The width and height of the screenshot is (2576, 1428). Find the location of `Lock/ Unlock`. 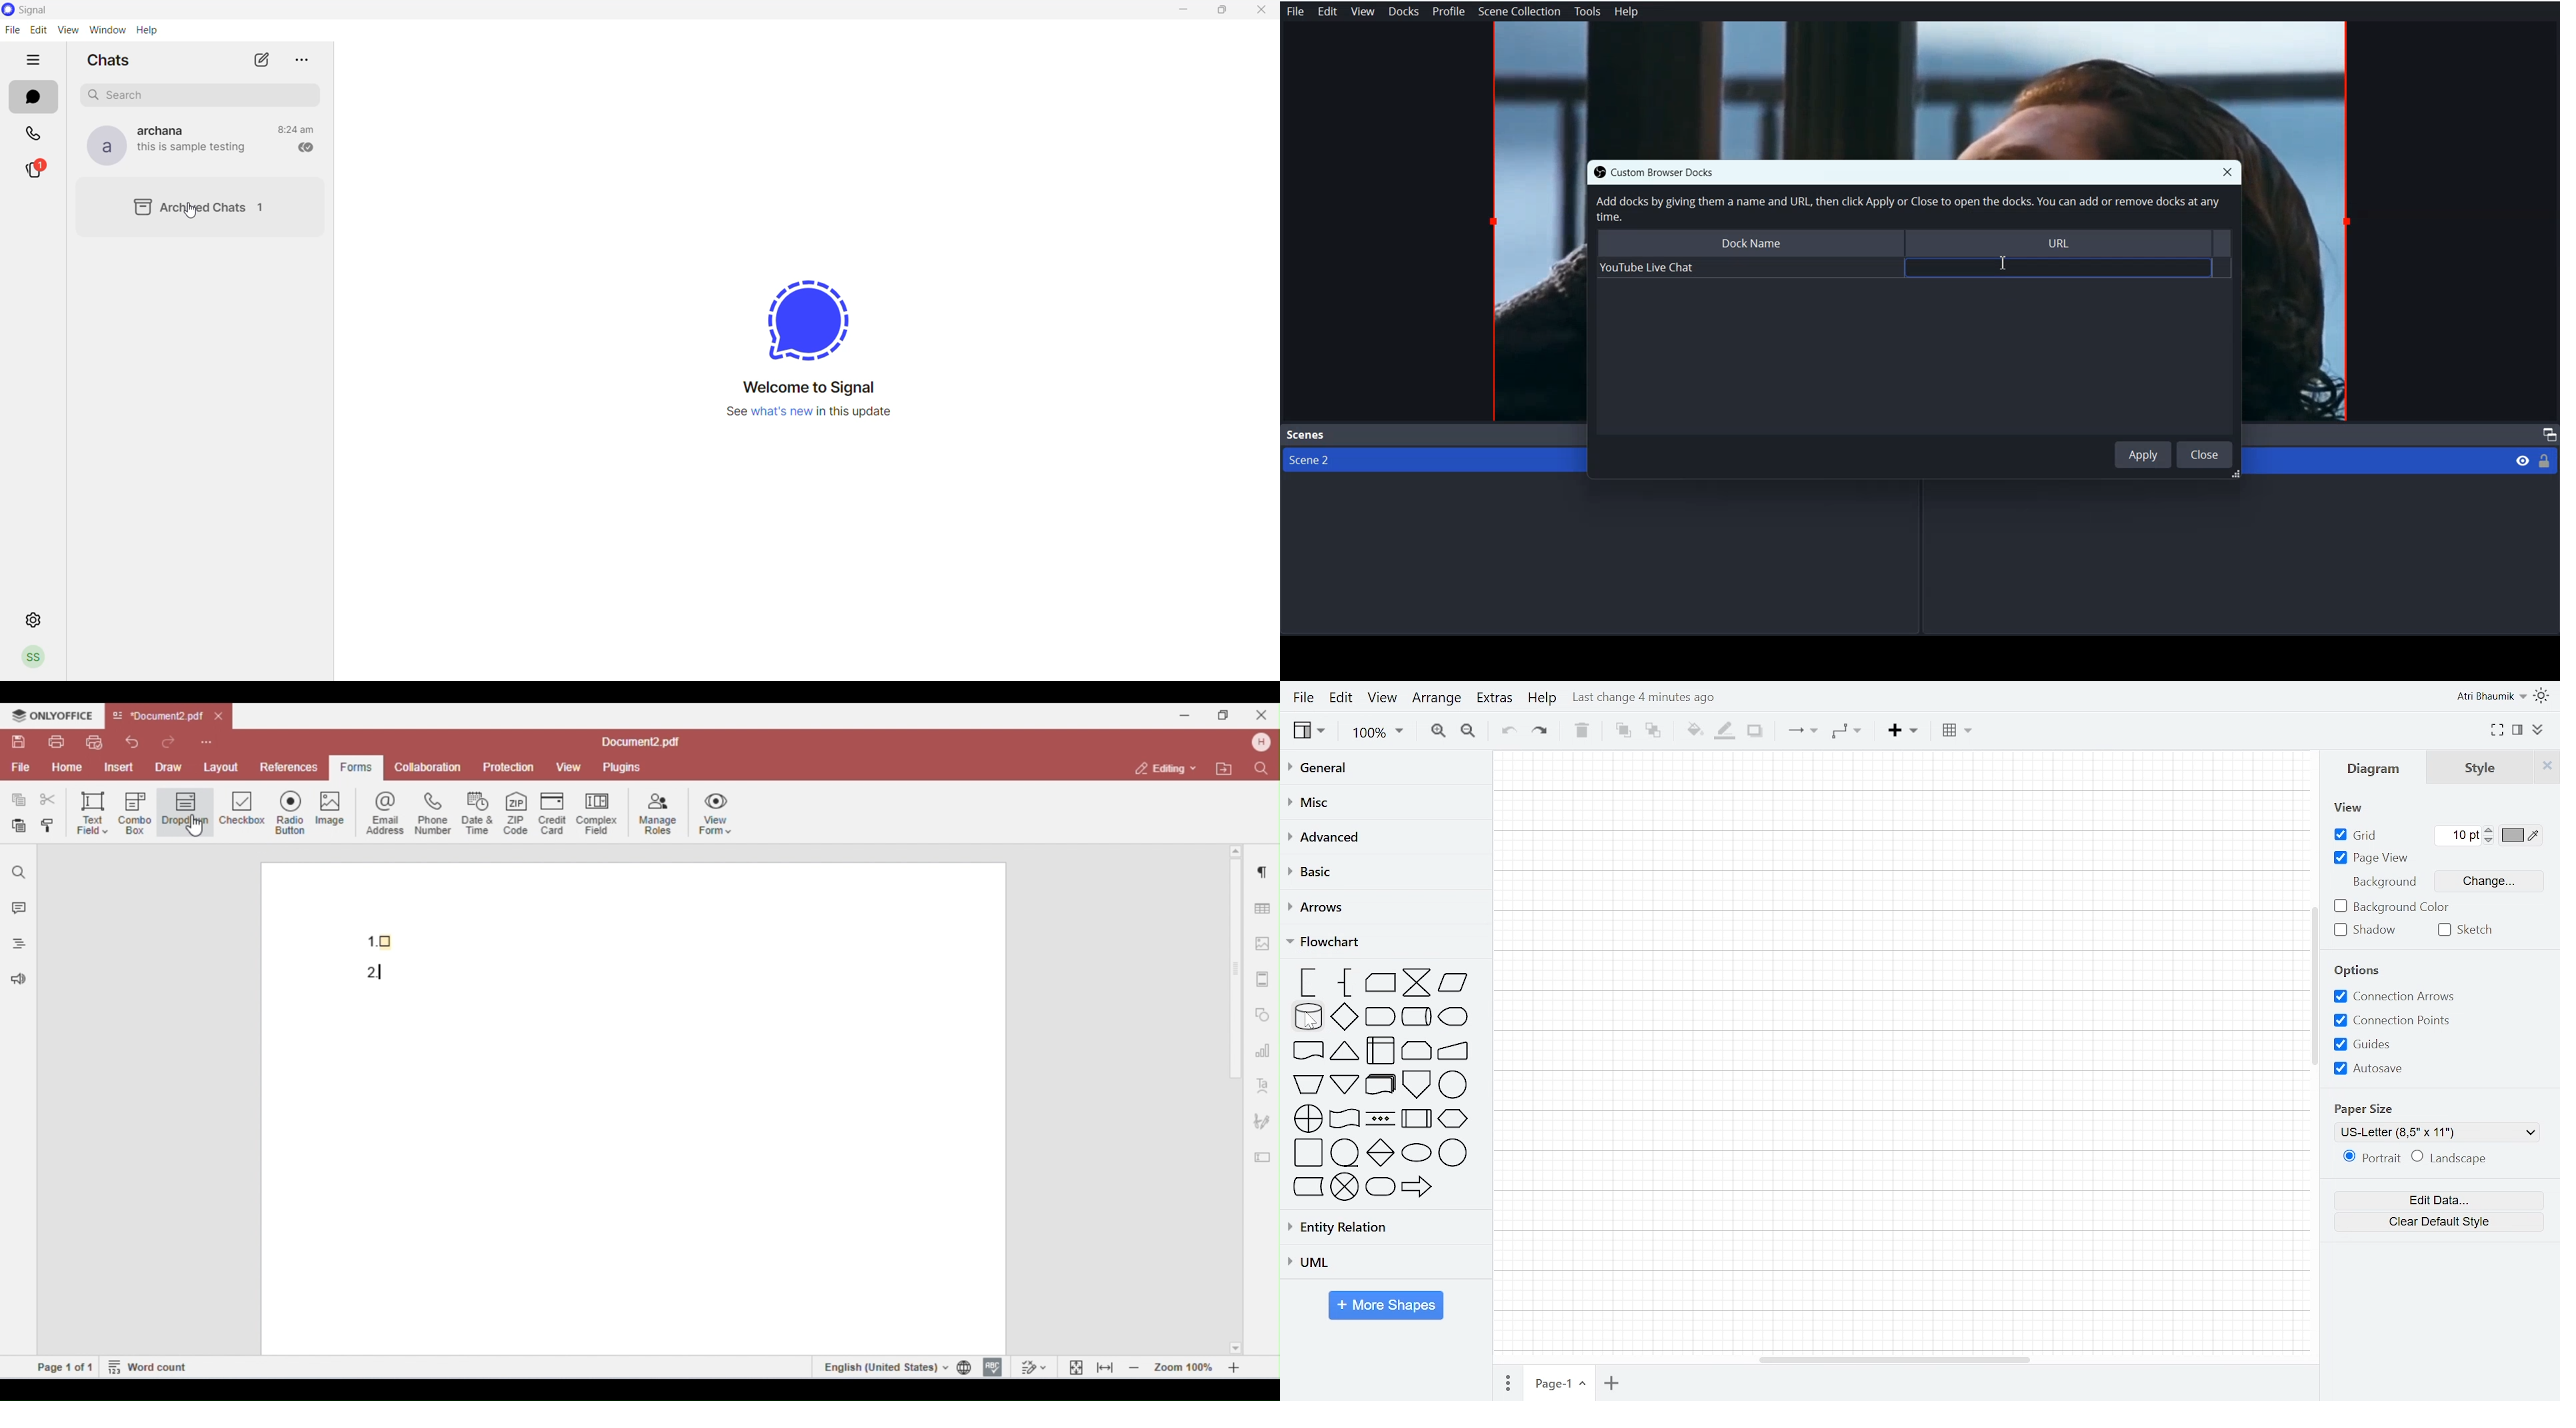

Lock/ Unlock is located at coordinates (2545, 460).